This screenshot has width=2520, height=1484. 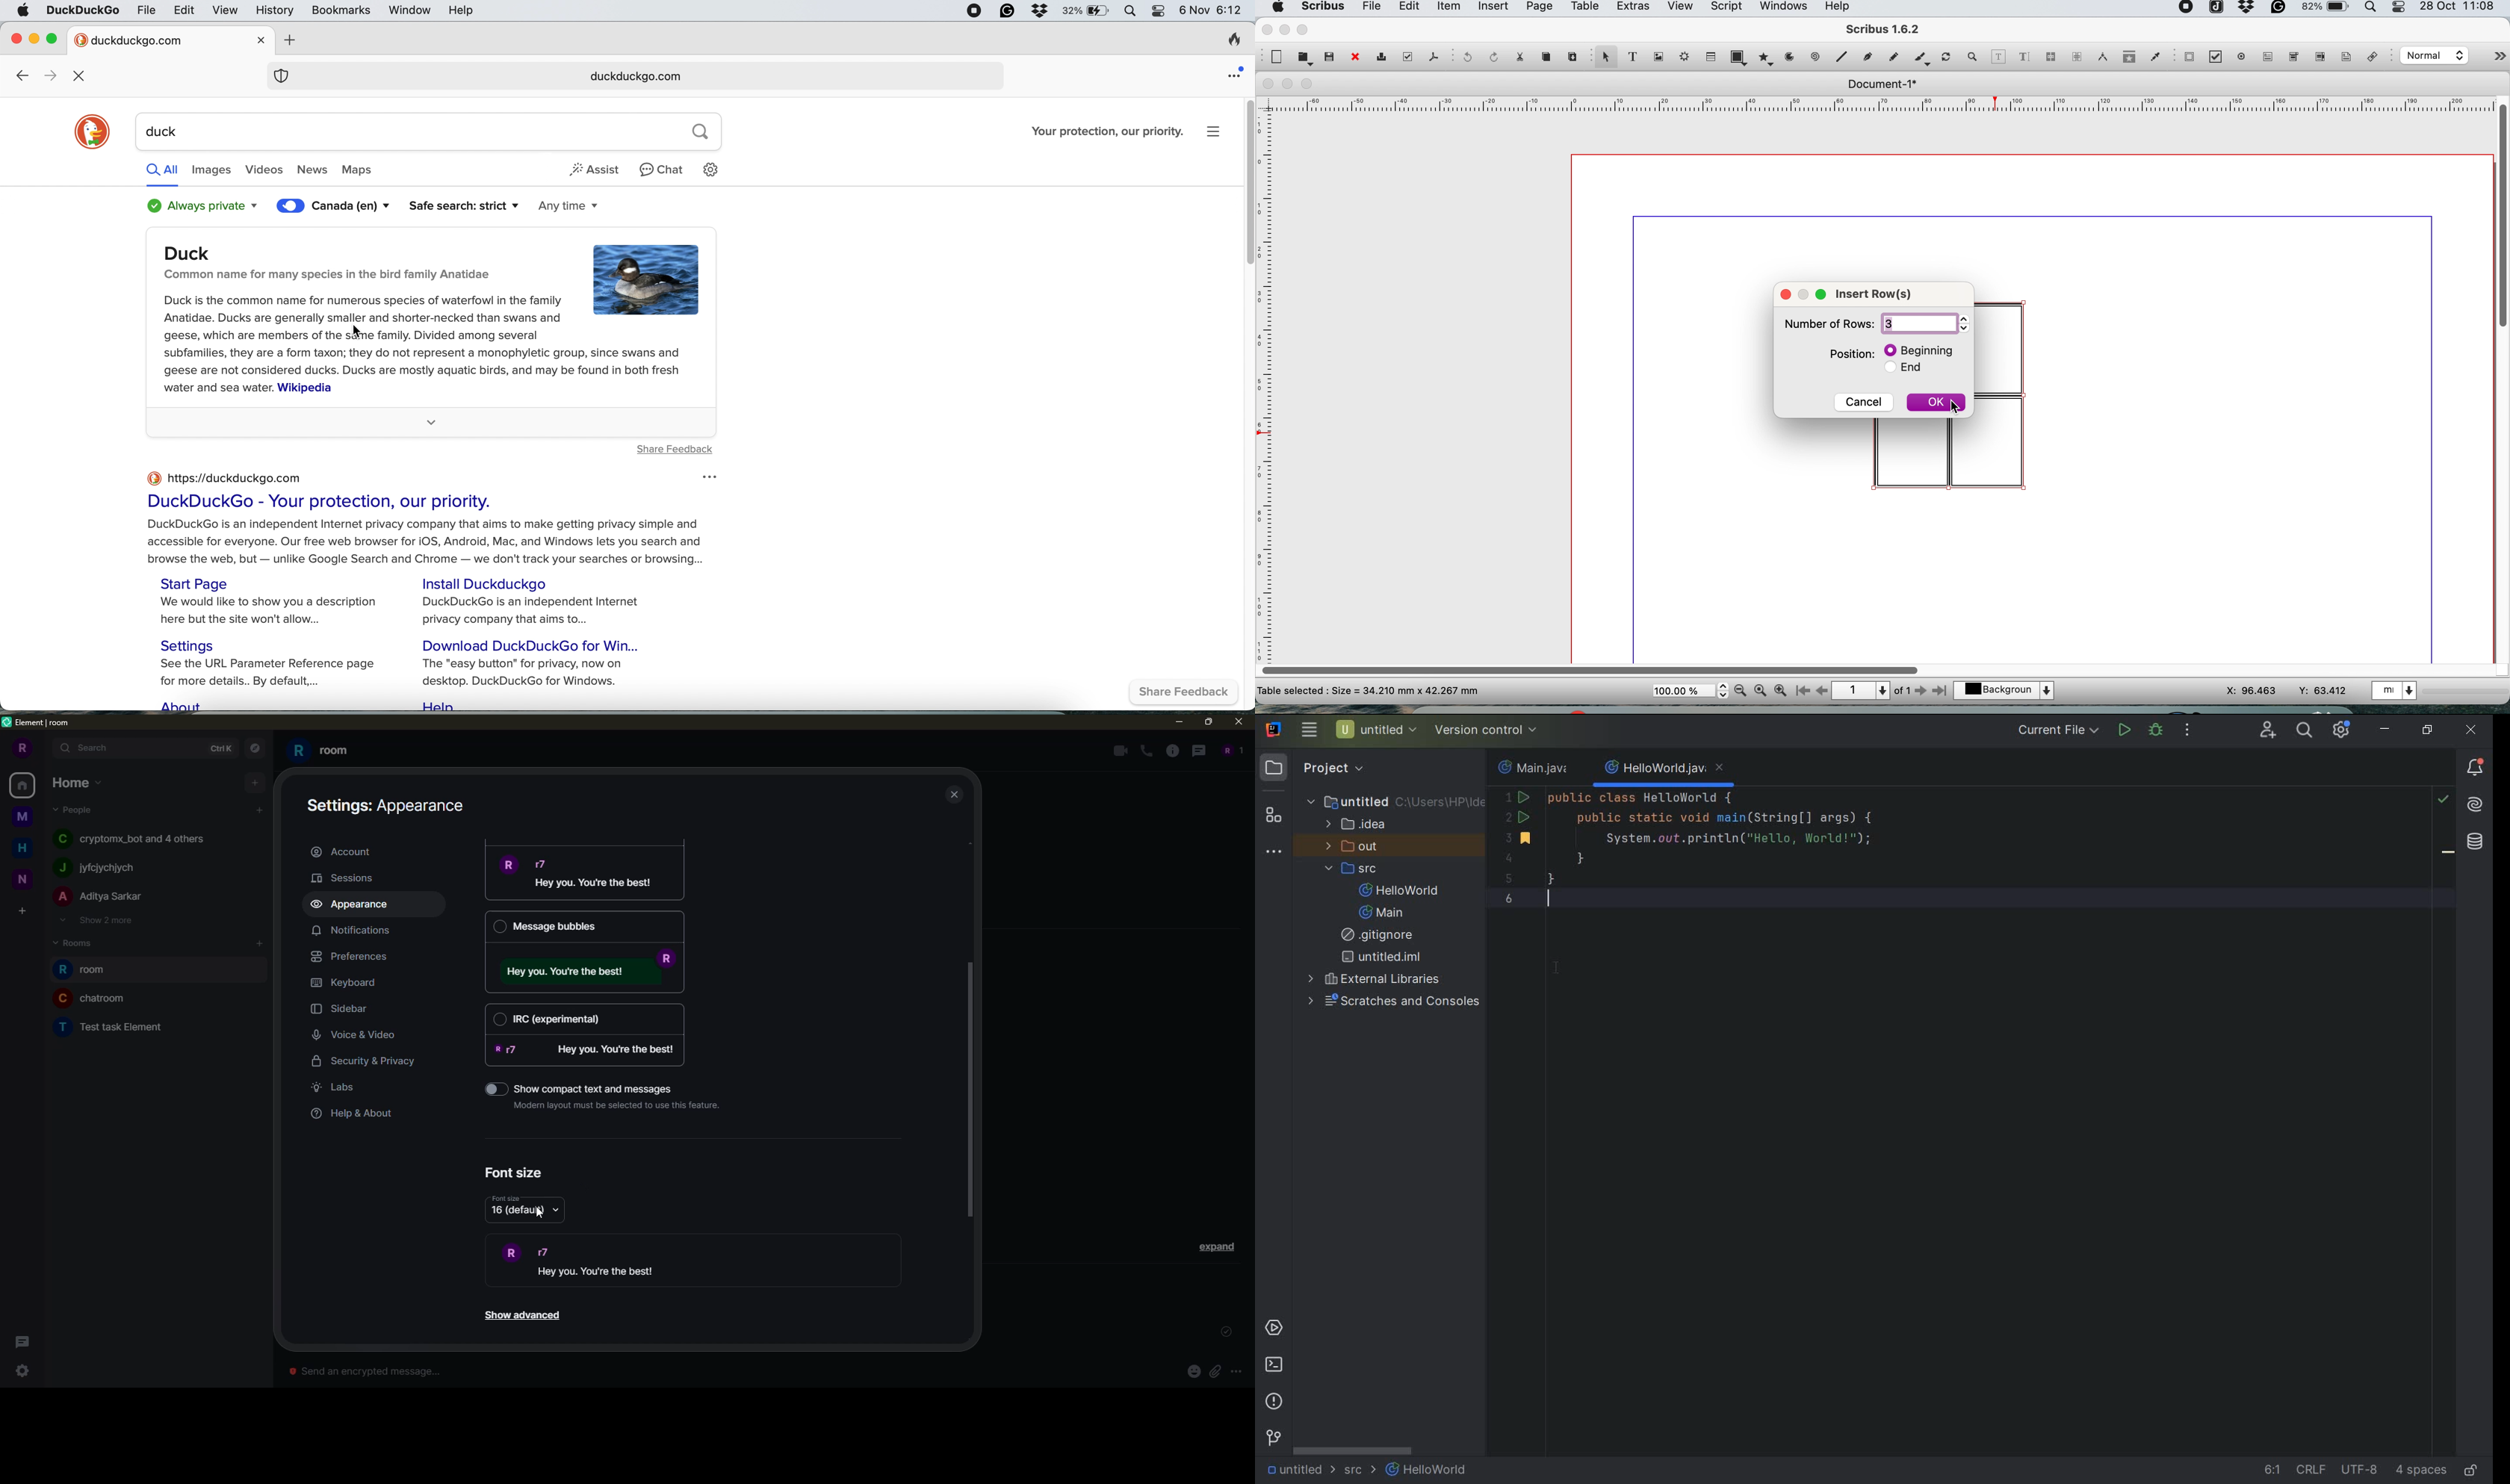 I want to click on voice call, so click(x=1148, y=751).